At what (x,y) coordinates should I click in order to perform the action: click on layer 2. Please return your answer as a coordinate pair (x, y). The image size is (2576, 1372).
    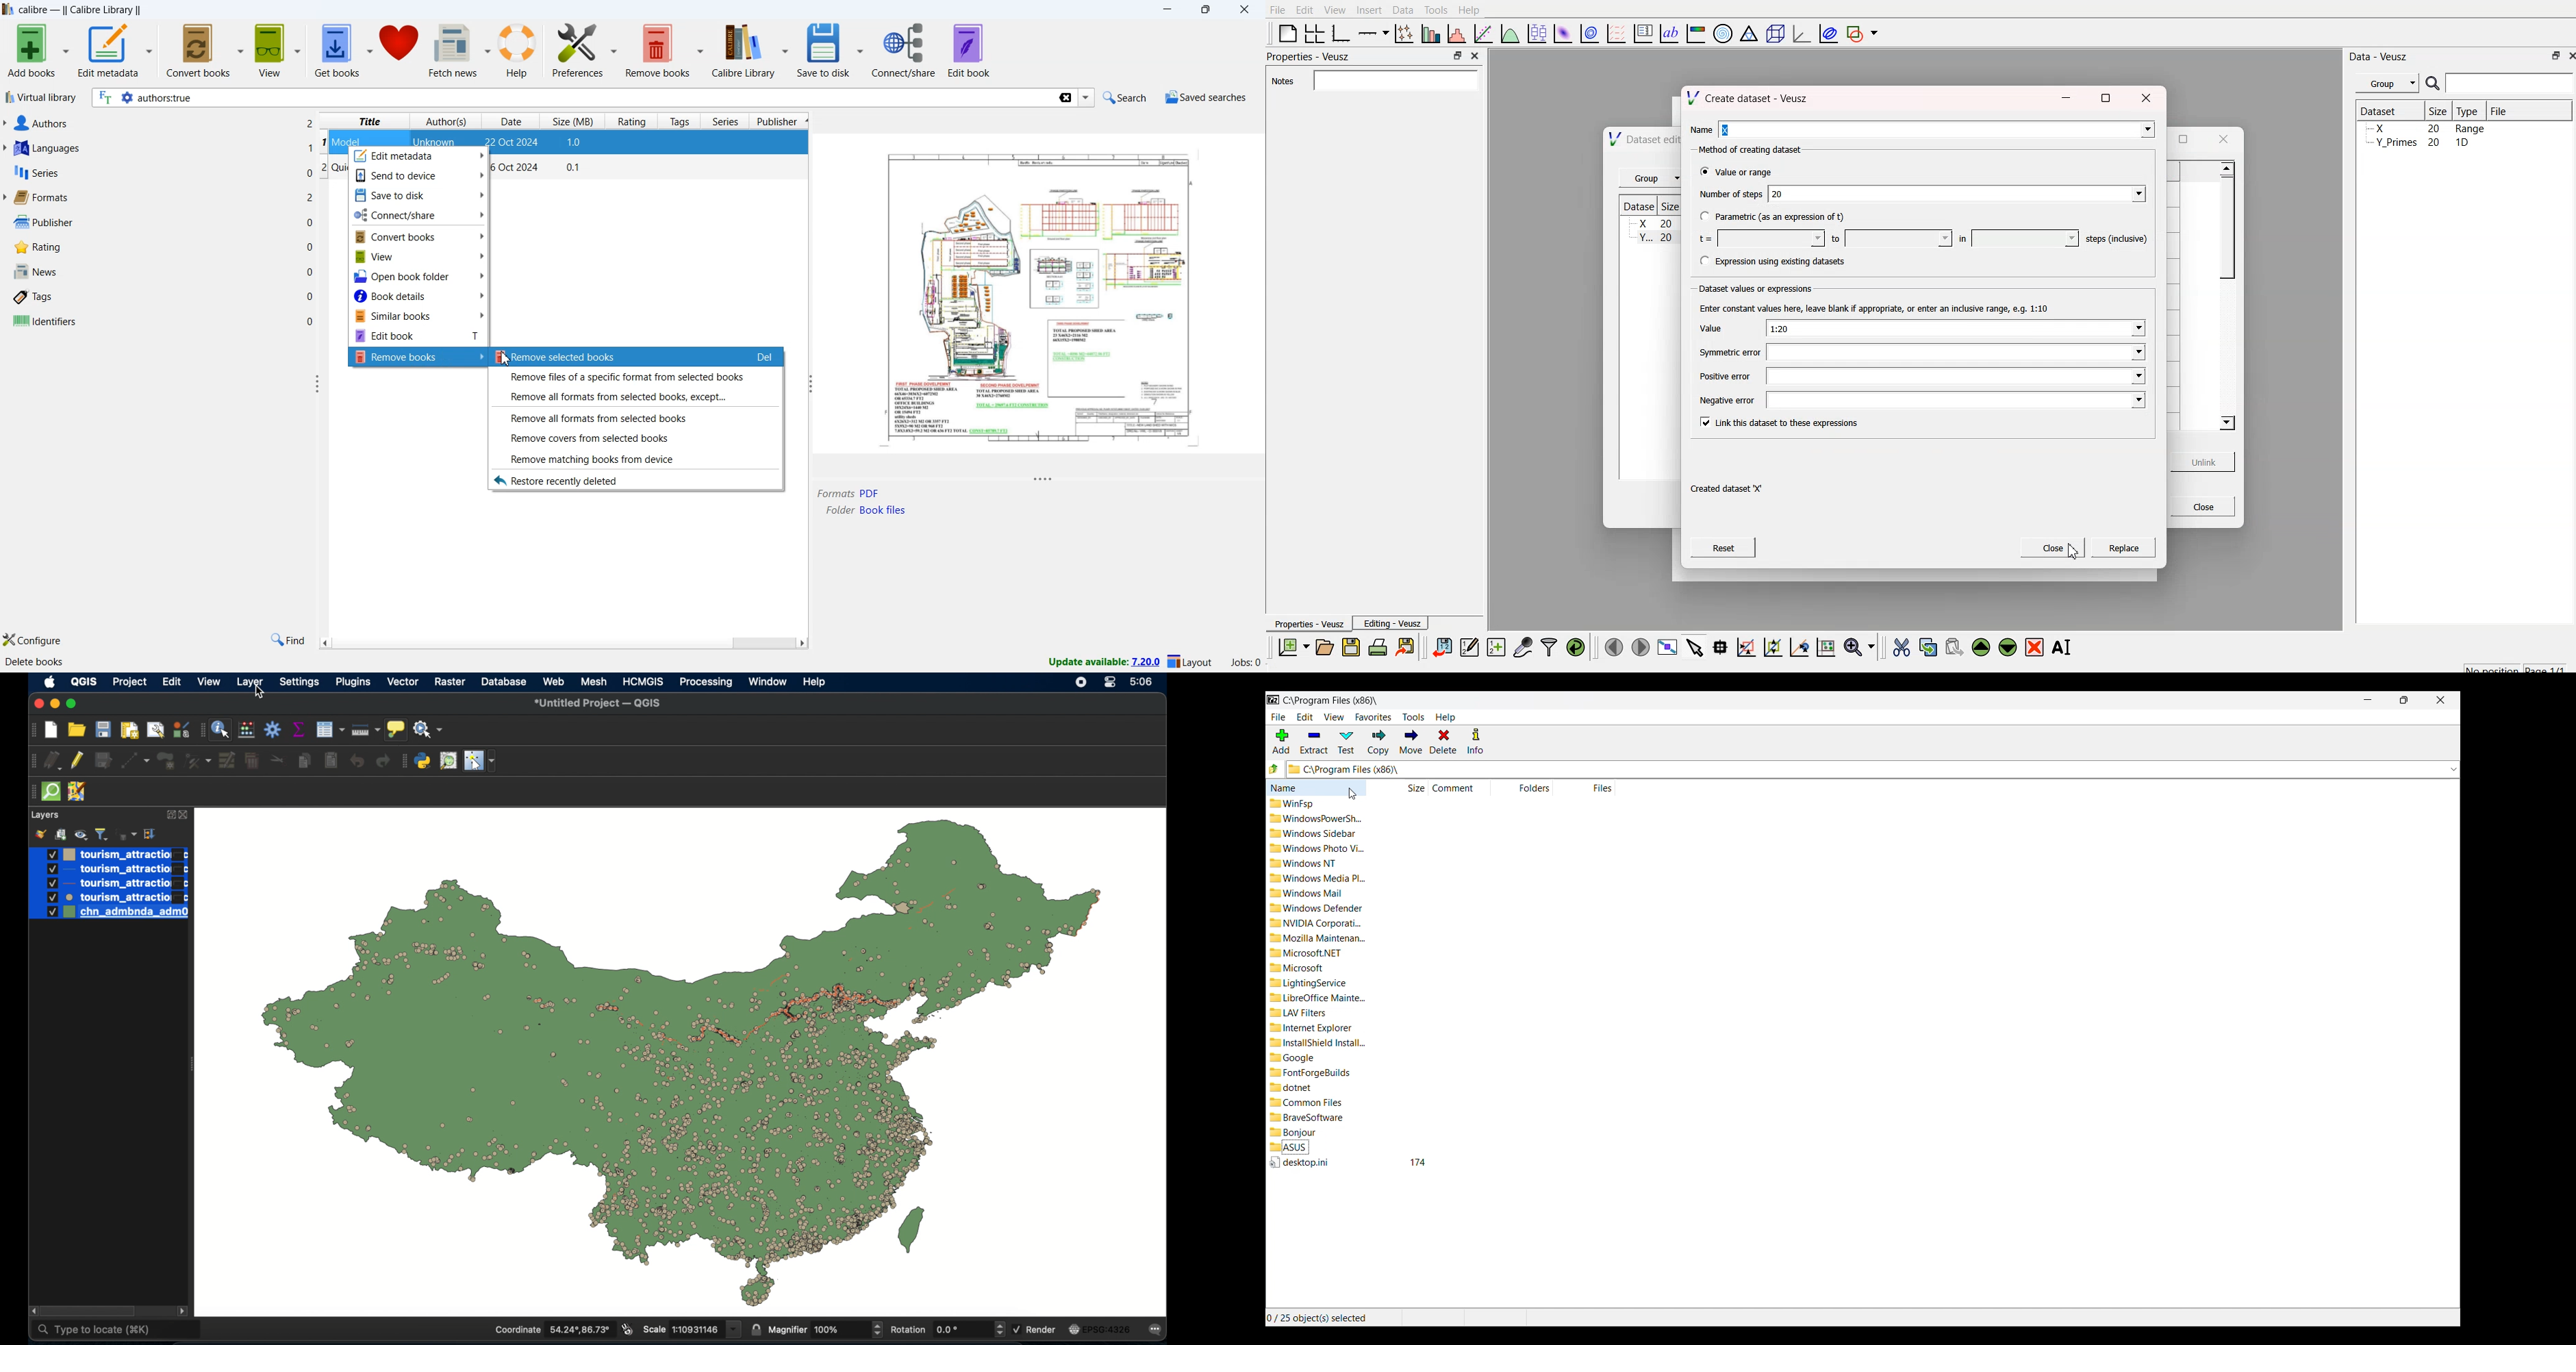
    Looking at the image, I should click on (109, 870).